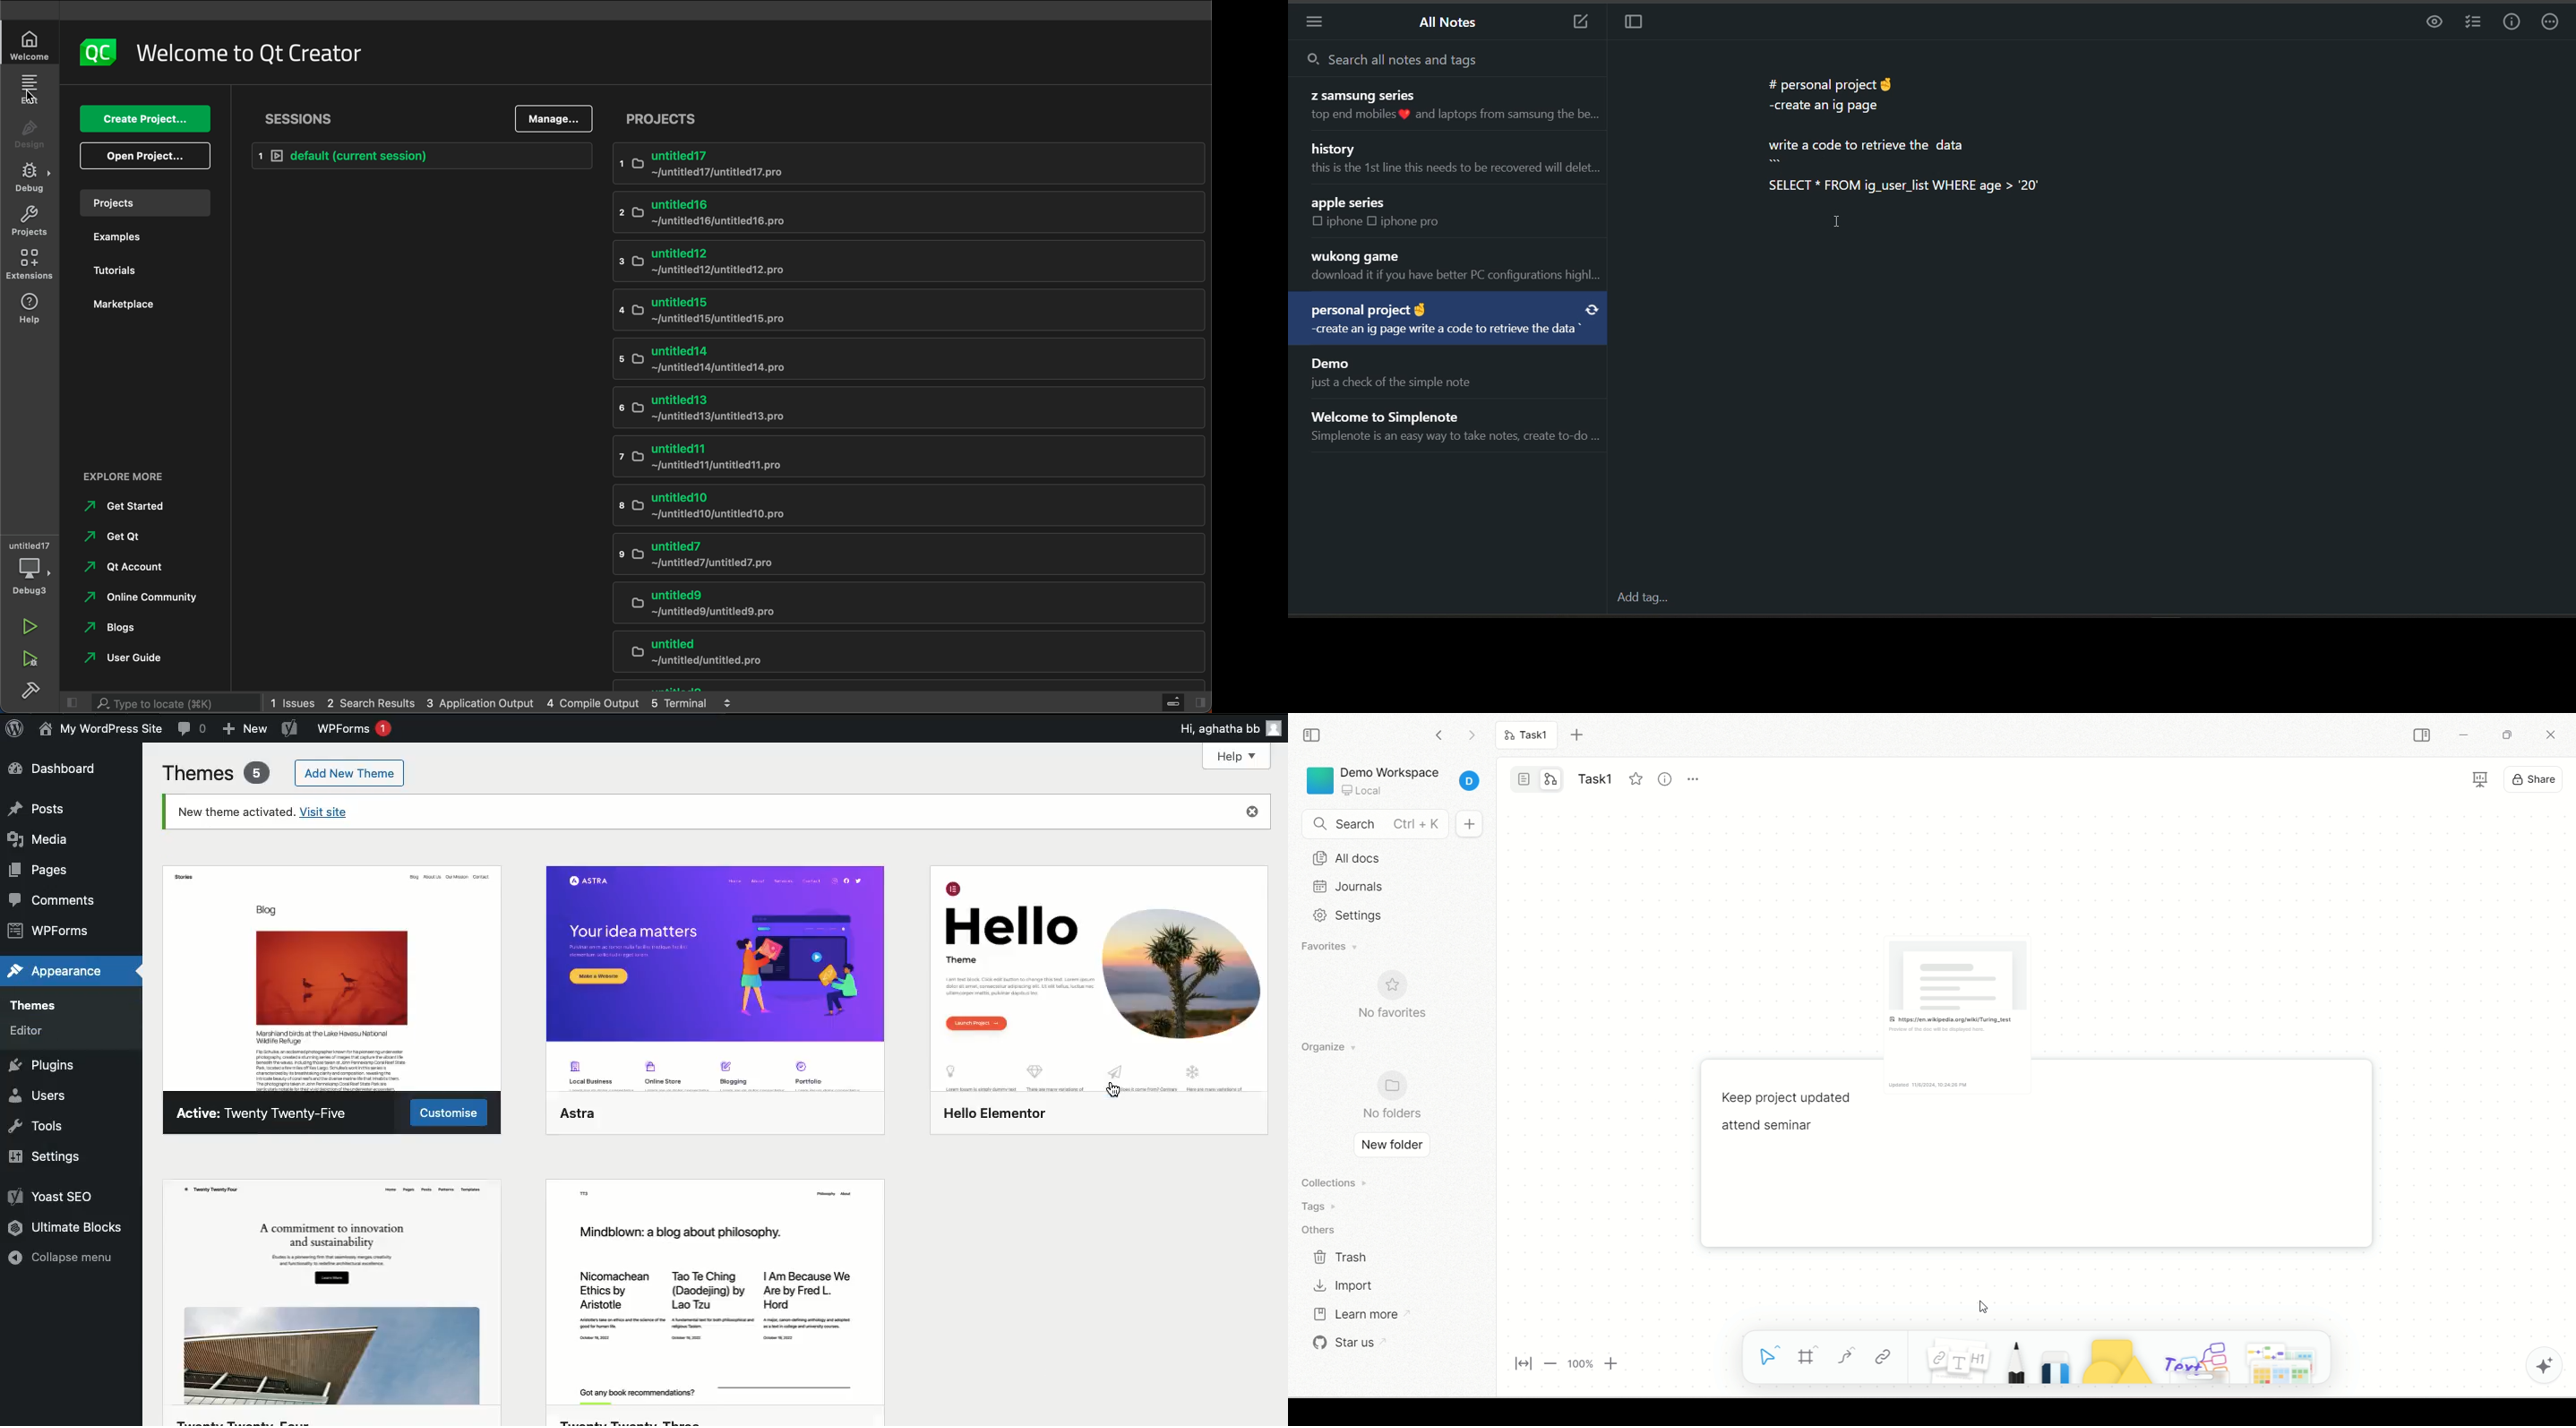  Describe the element at coordinates (146, 160) in the screenshot. I see `open` at that location.